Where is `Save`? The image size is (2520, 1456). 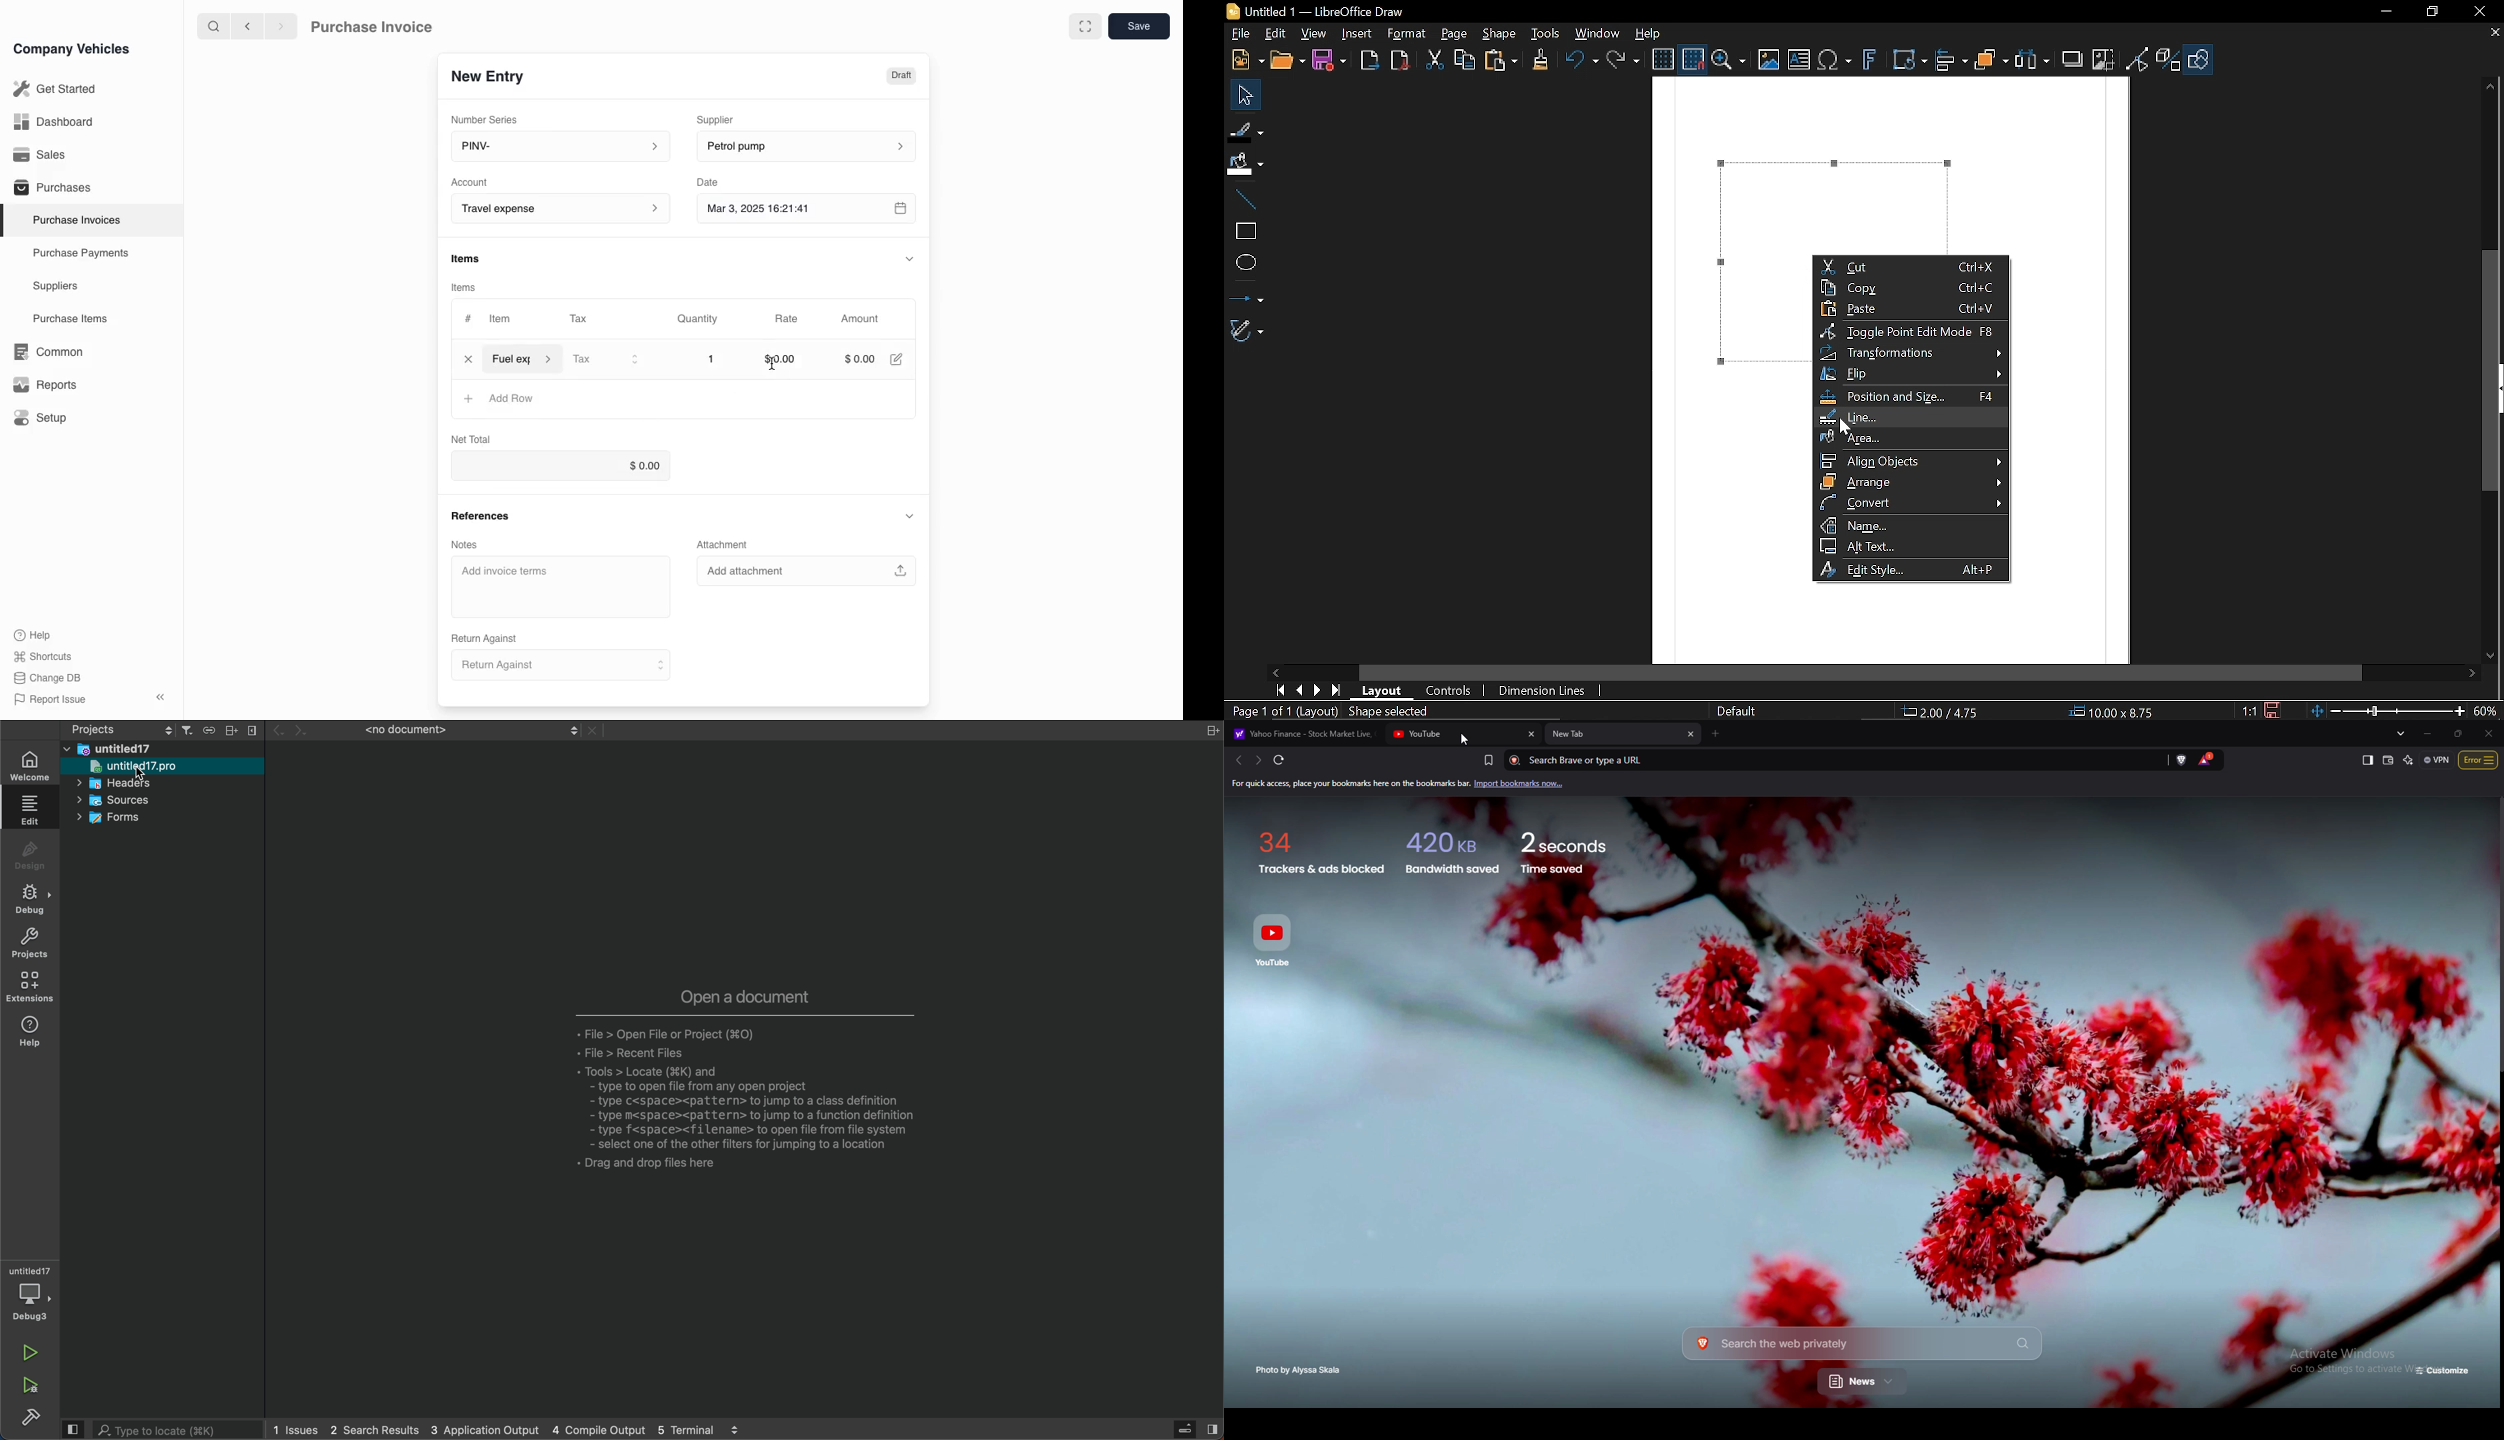
Save is located at coordinates (2273, 710).